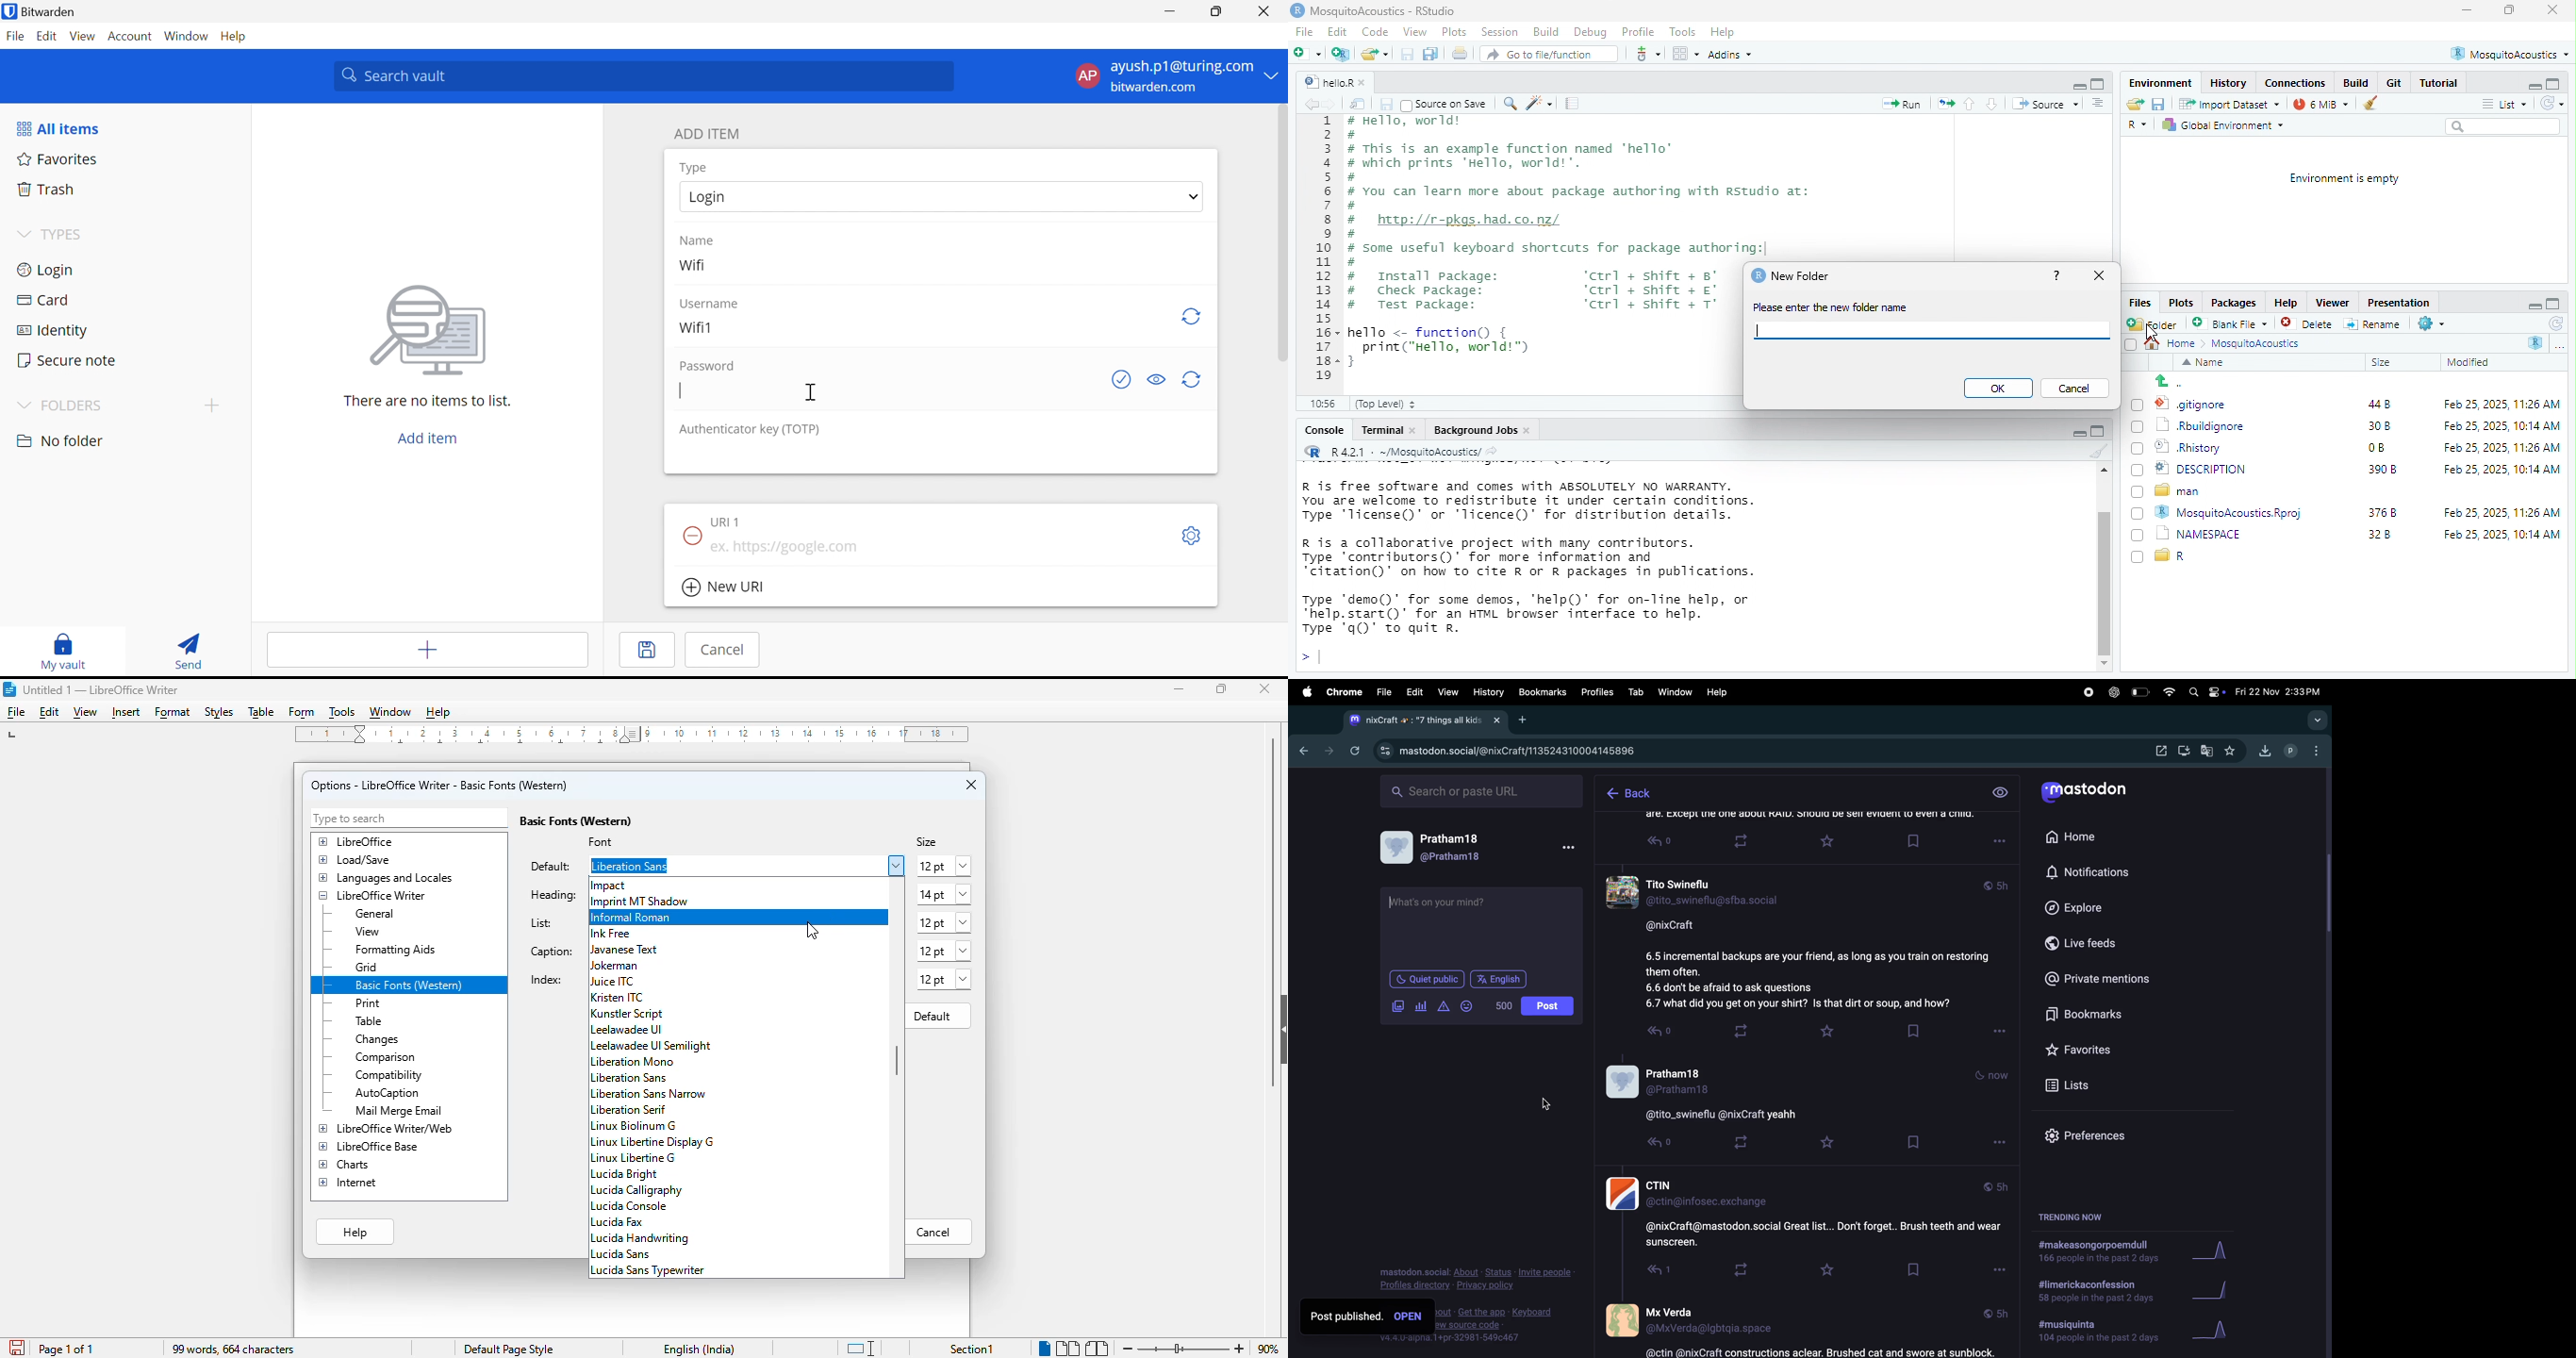  What do you see at coordinates (2510, 10) in the screenshot?
I see `maximize` at bounding box center [2510, 10].